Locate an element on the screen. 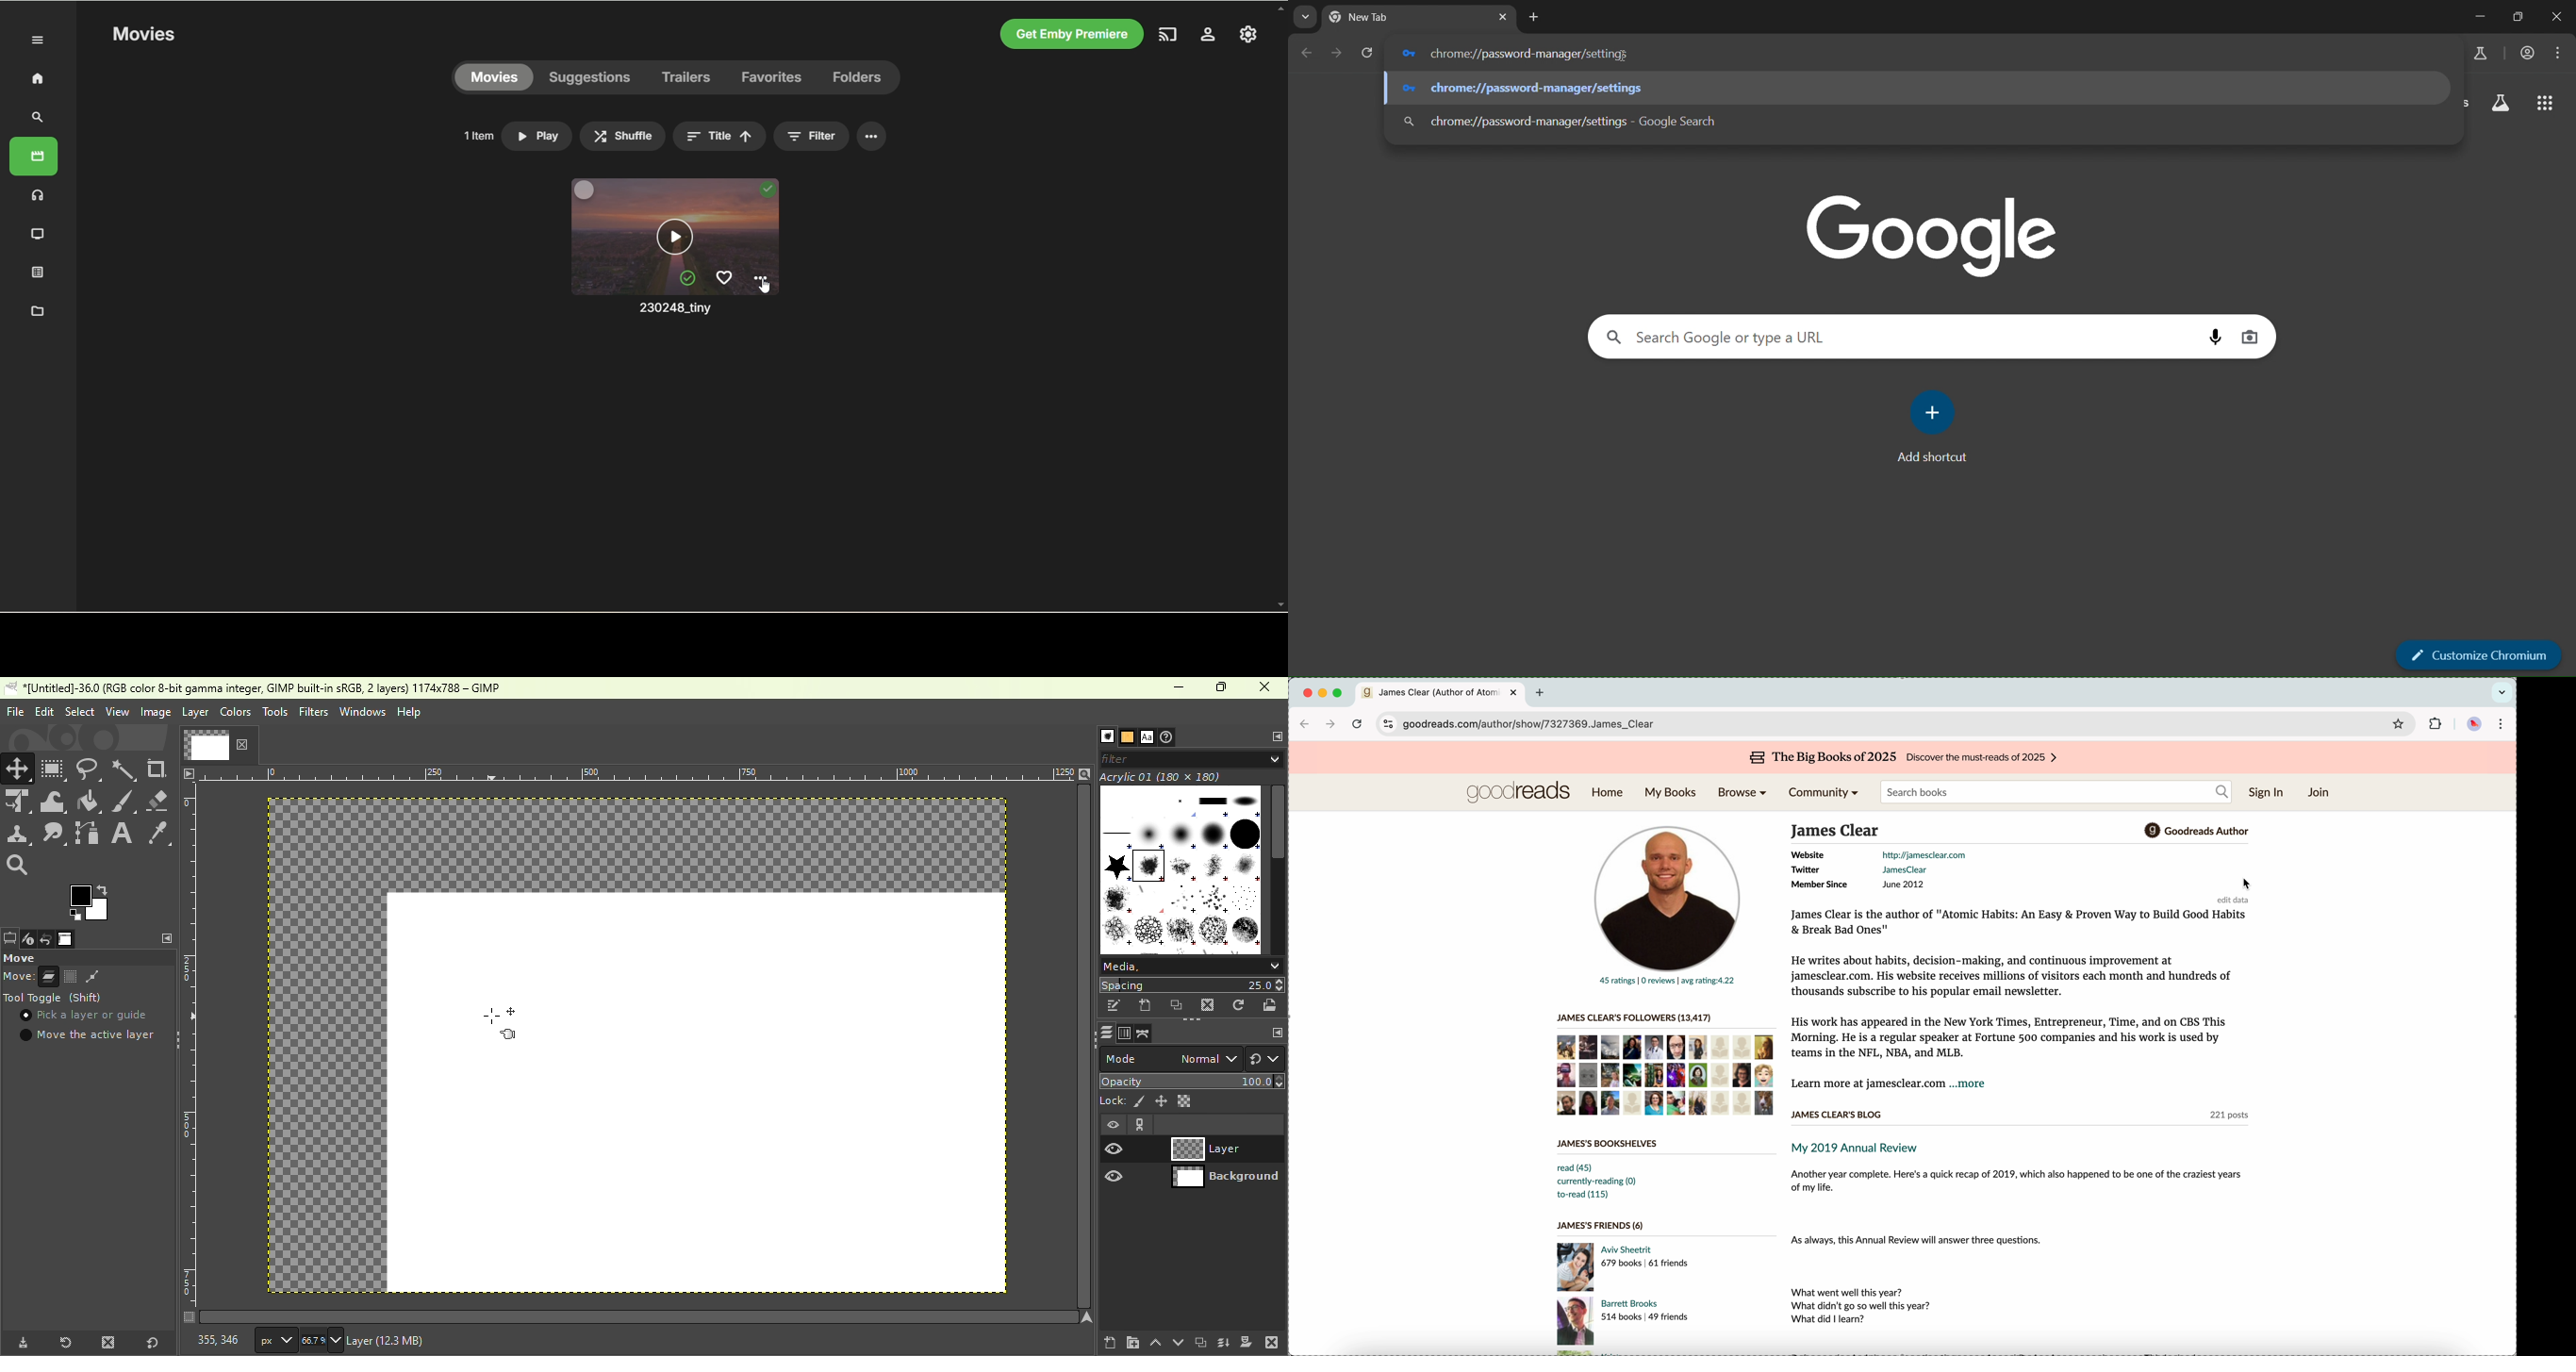 Image resolution: width=2576 pixels, height=1372 pixels. Reset to default values is located at coordinates (150, 1340).